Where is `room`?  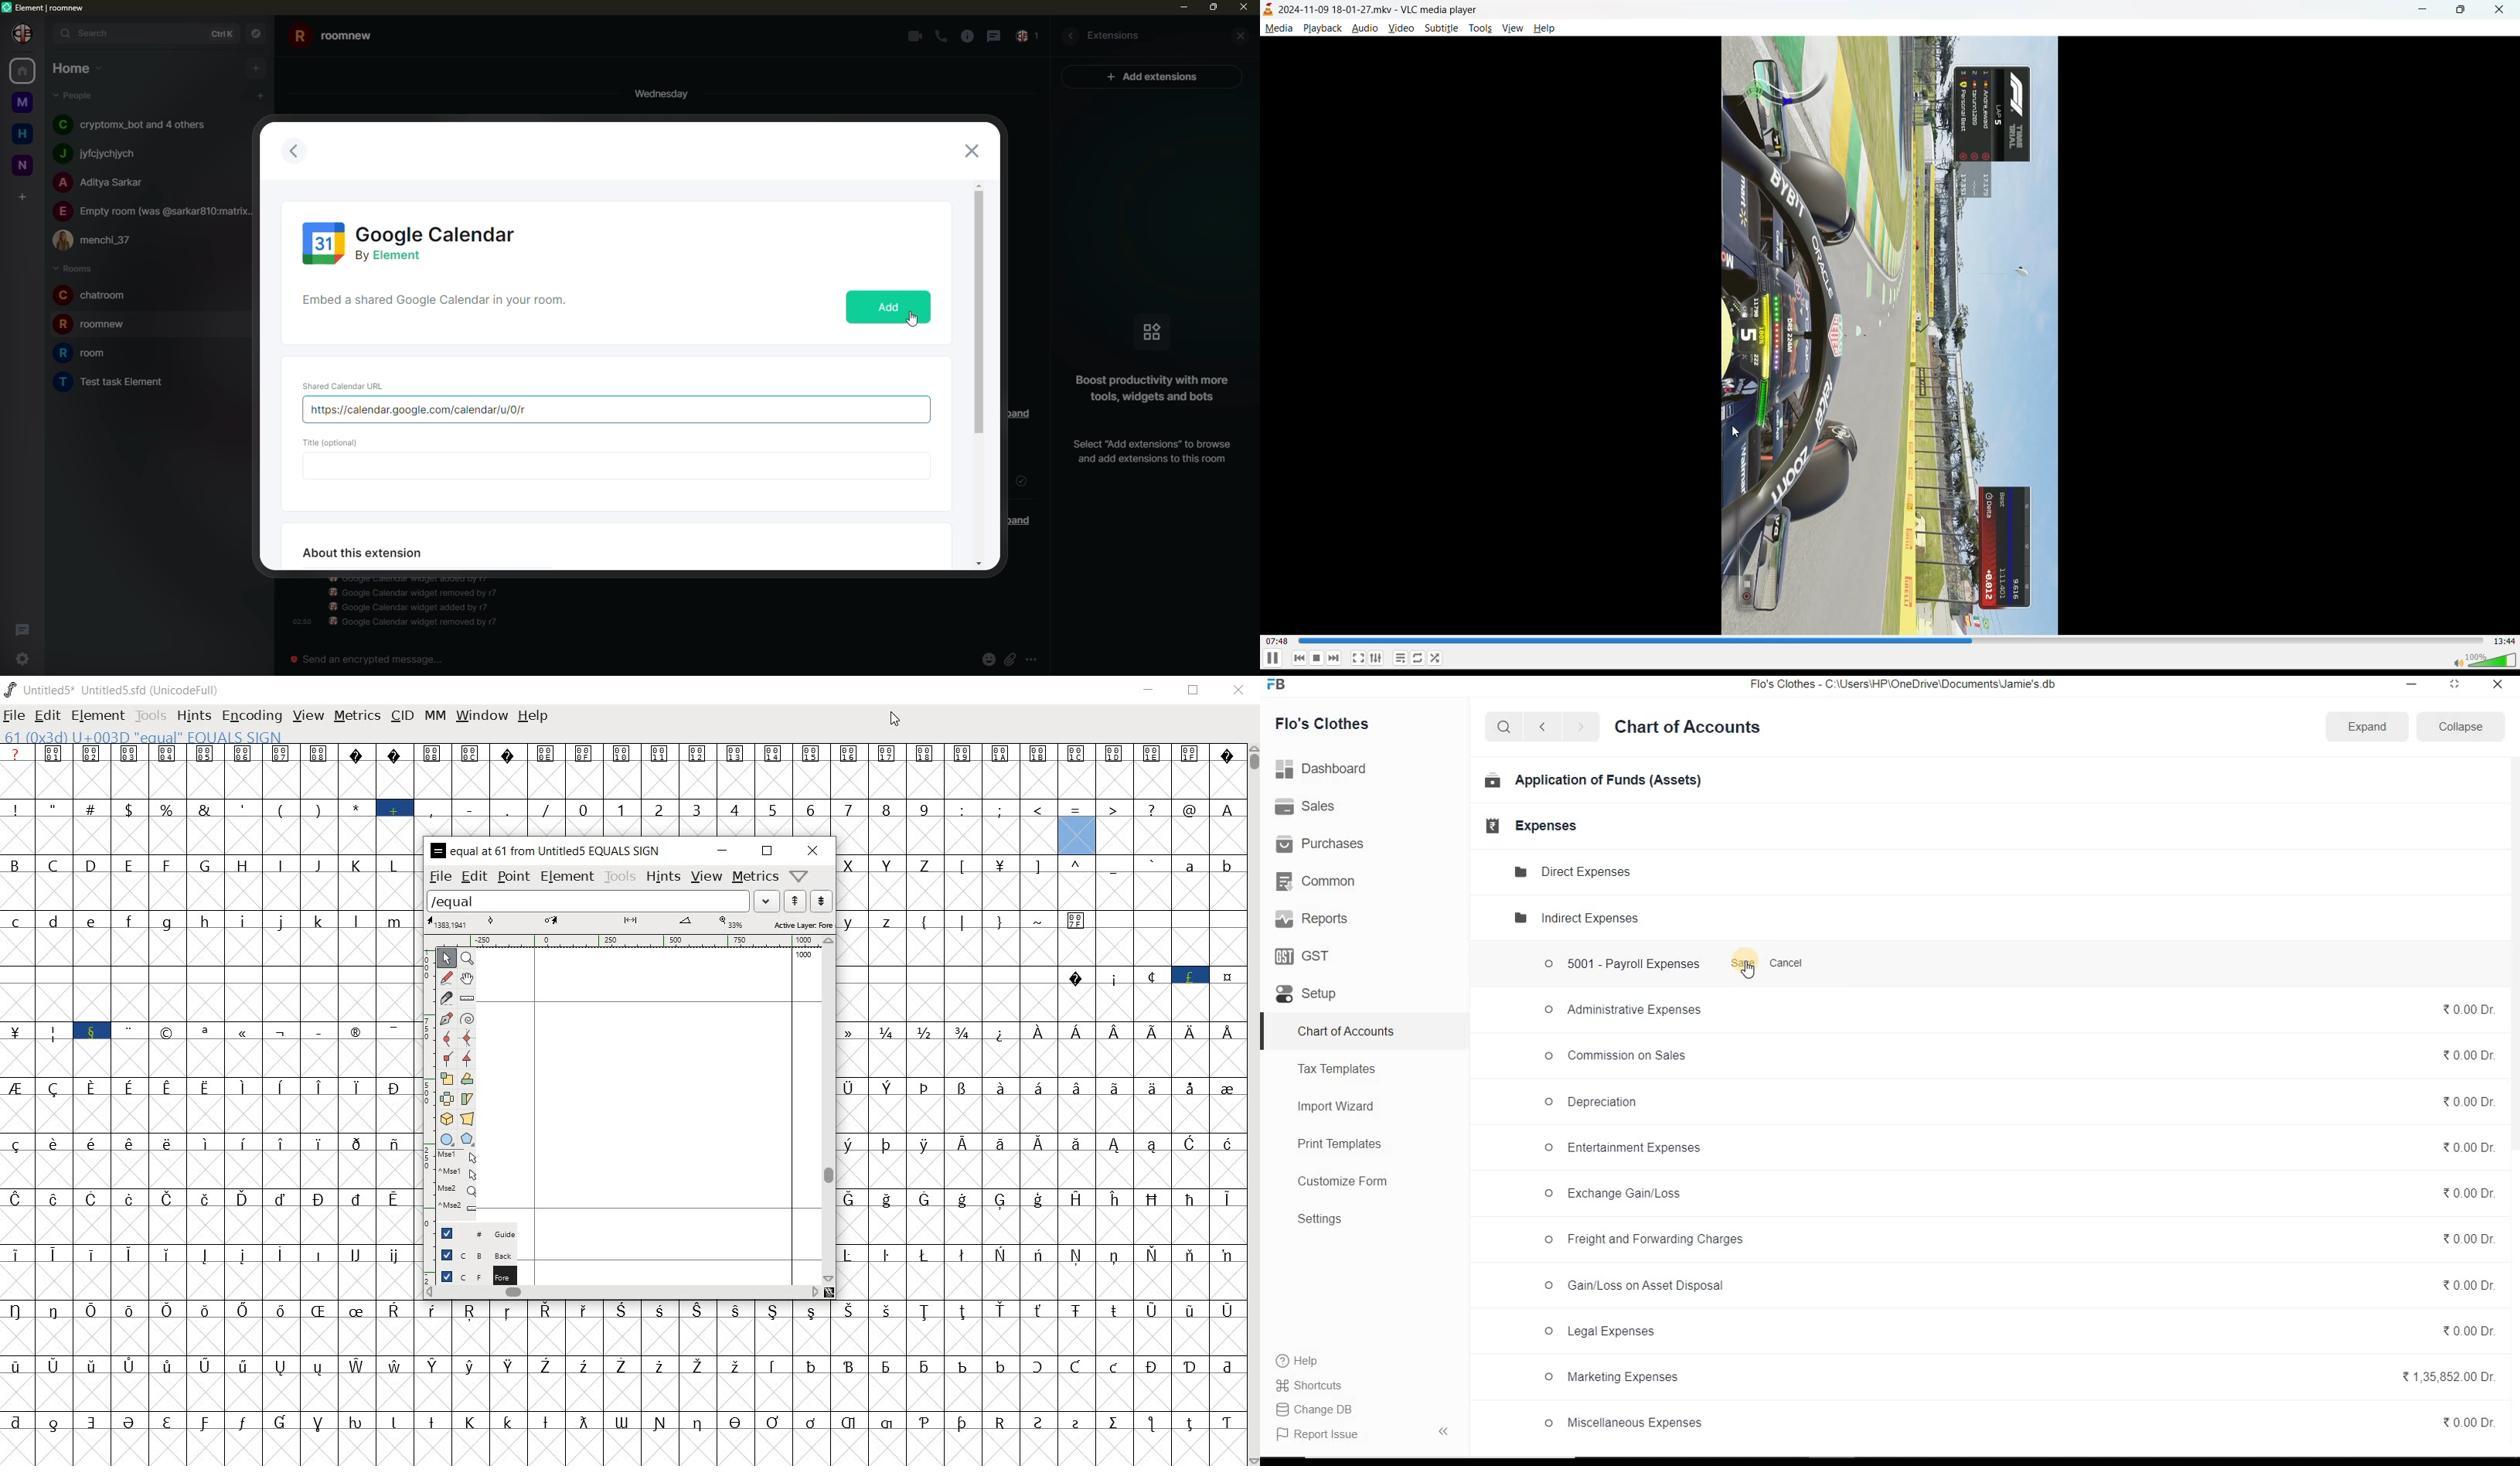 room is located at coordinates (23, 103).